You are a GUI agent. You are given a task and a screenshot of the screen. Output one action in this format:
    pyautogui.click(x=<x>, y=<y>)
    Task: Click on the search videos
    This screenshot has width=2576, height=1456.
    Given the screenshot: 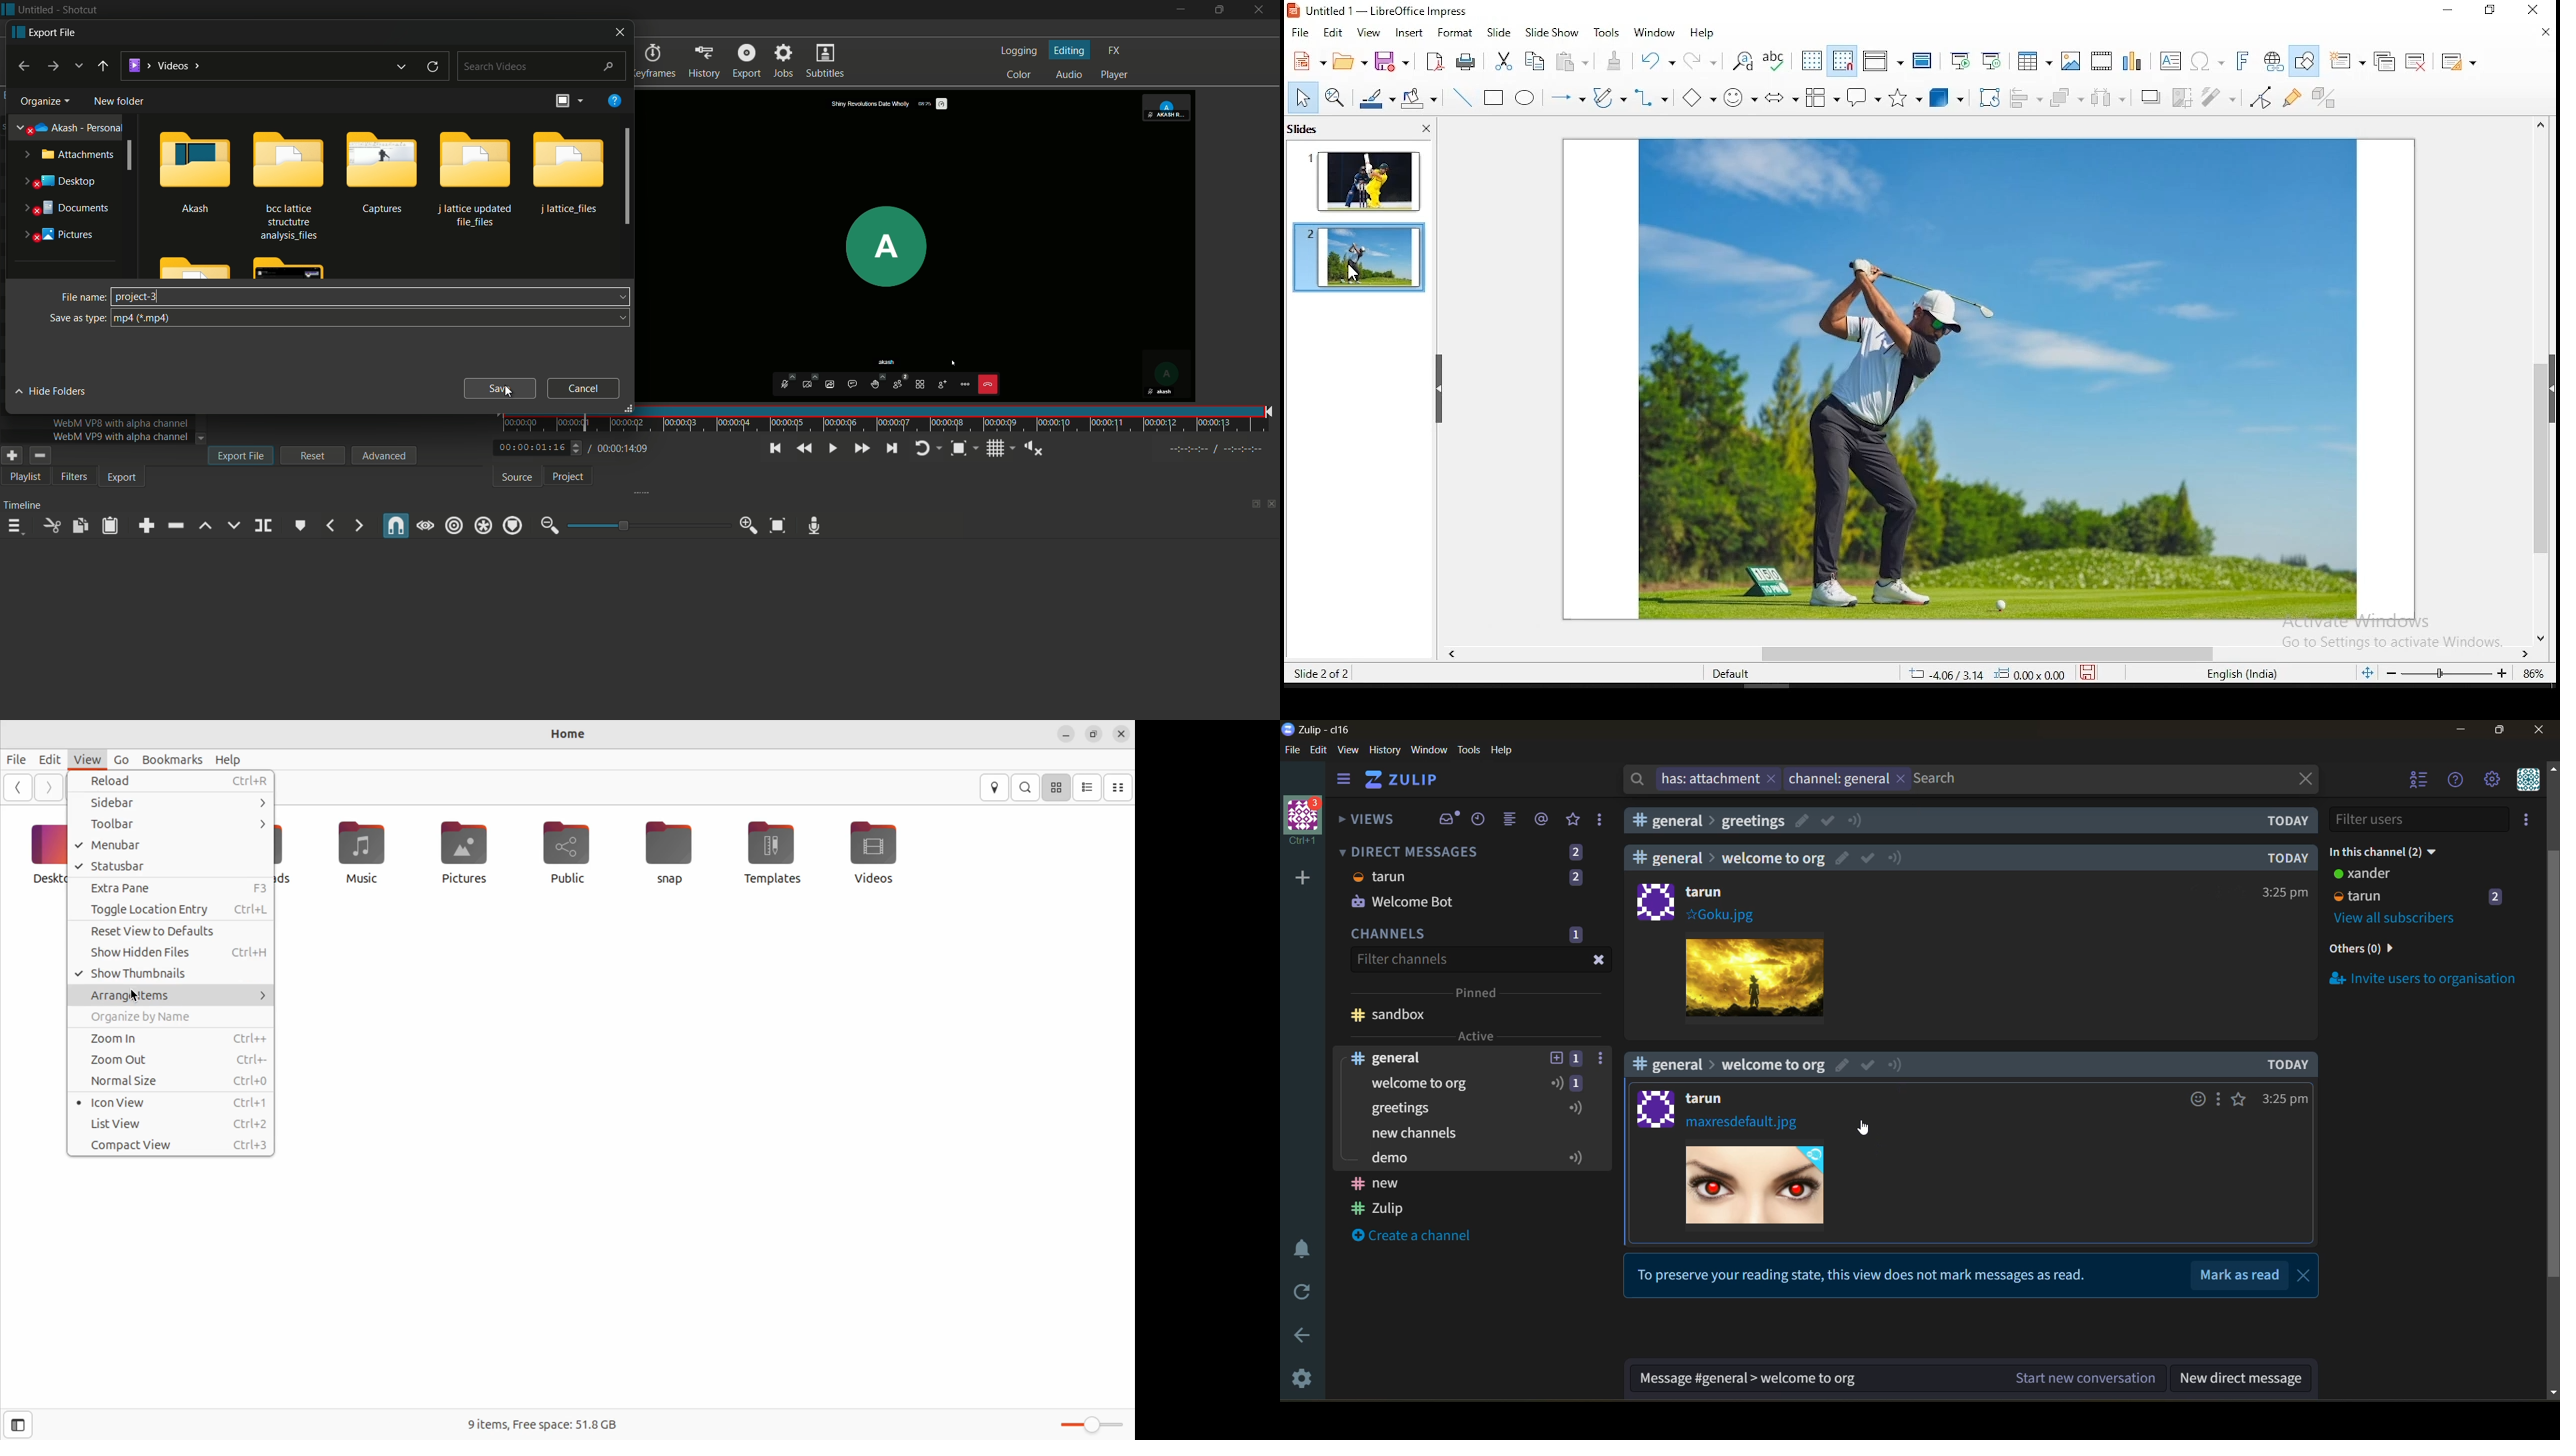 What is the action you would take?
    pyautogui.click(x=543, y=66)
    